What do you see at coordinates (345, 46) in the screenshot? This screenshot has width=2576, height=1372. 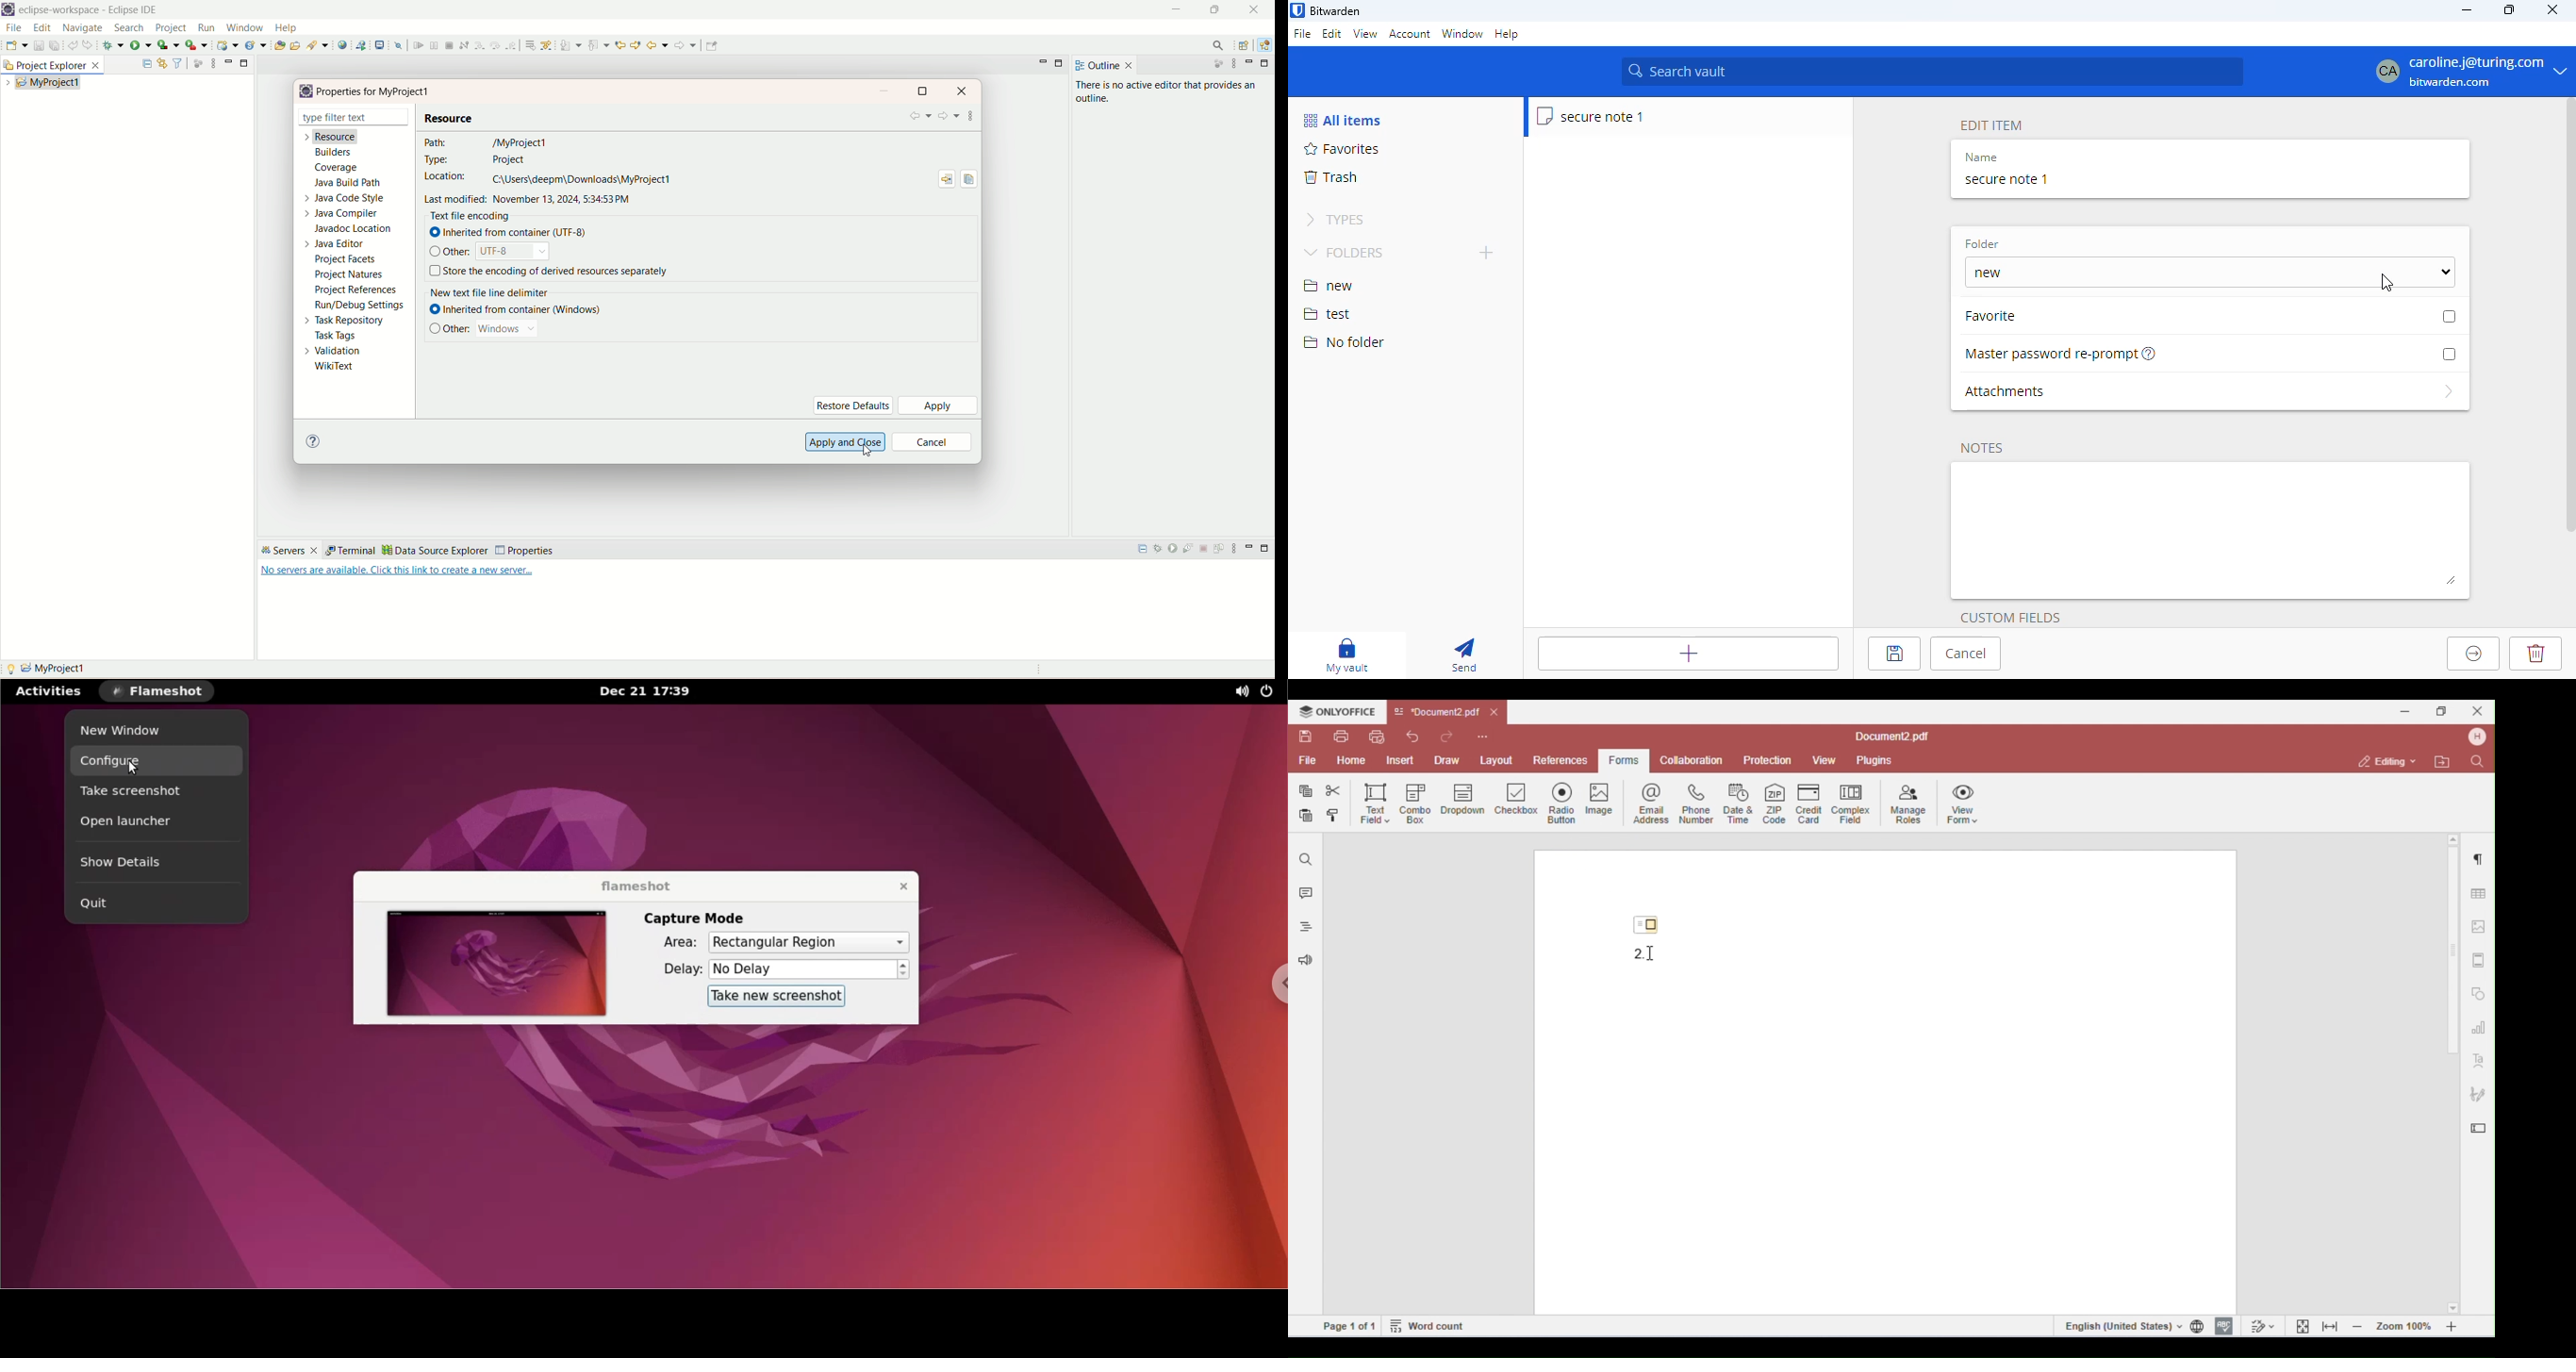 I see `open a web browser` at bounding box center [345, 46].